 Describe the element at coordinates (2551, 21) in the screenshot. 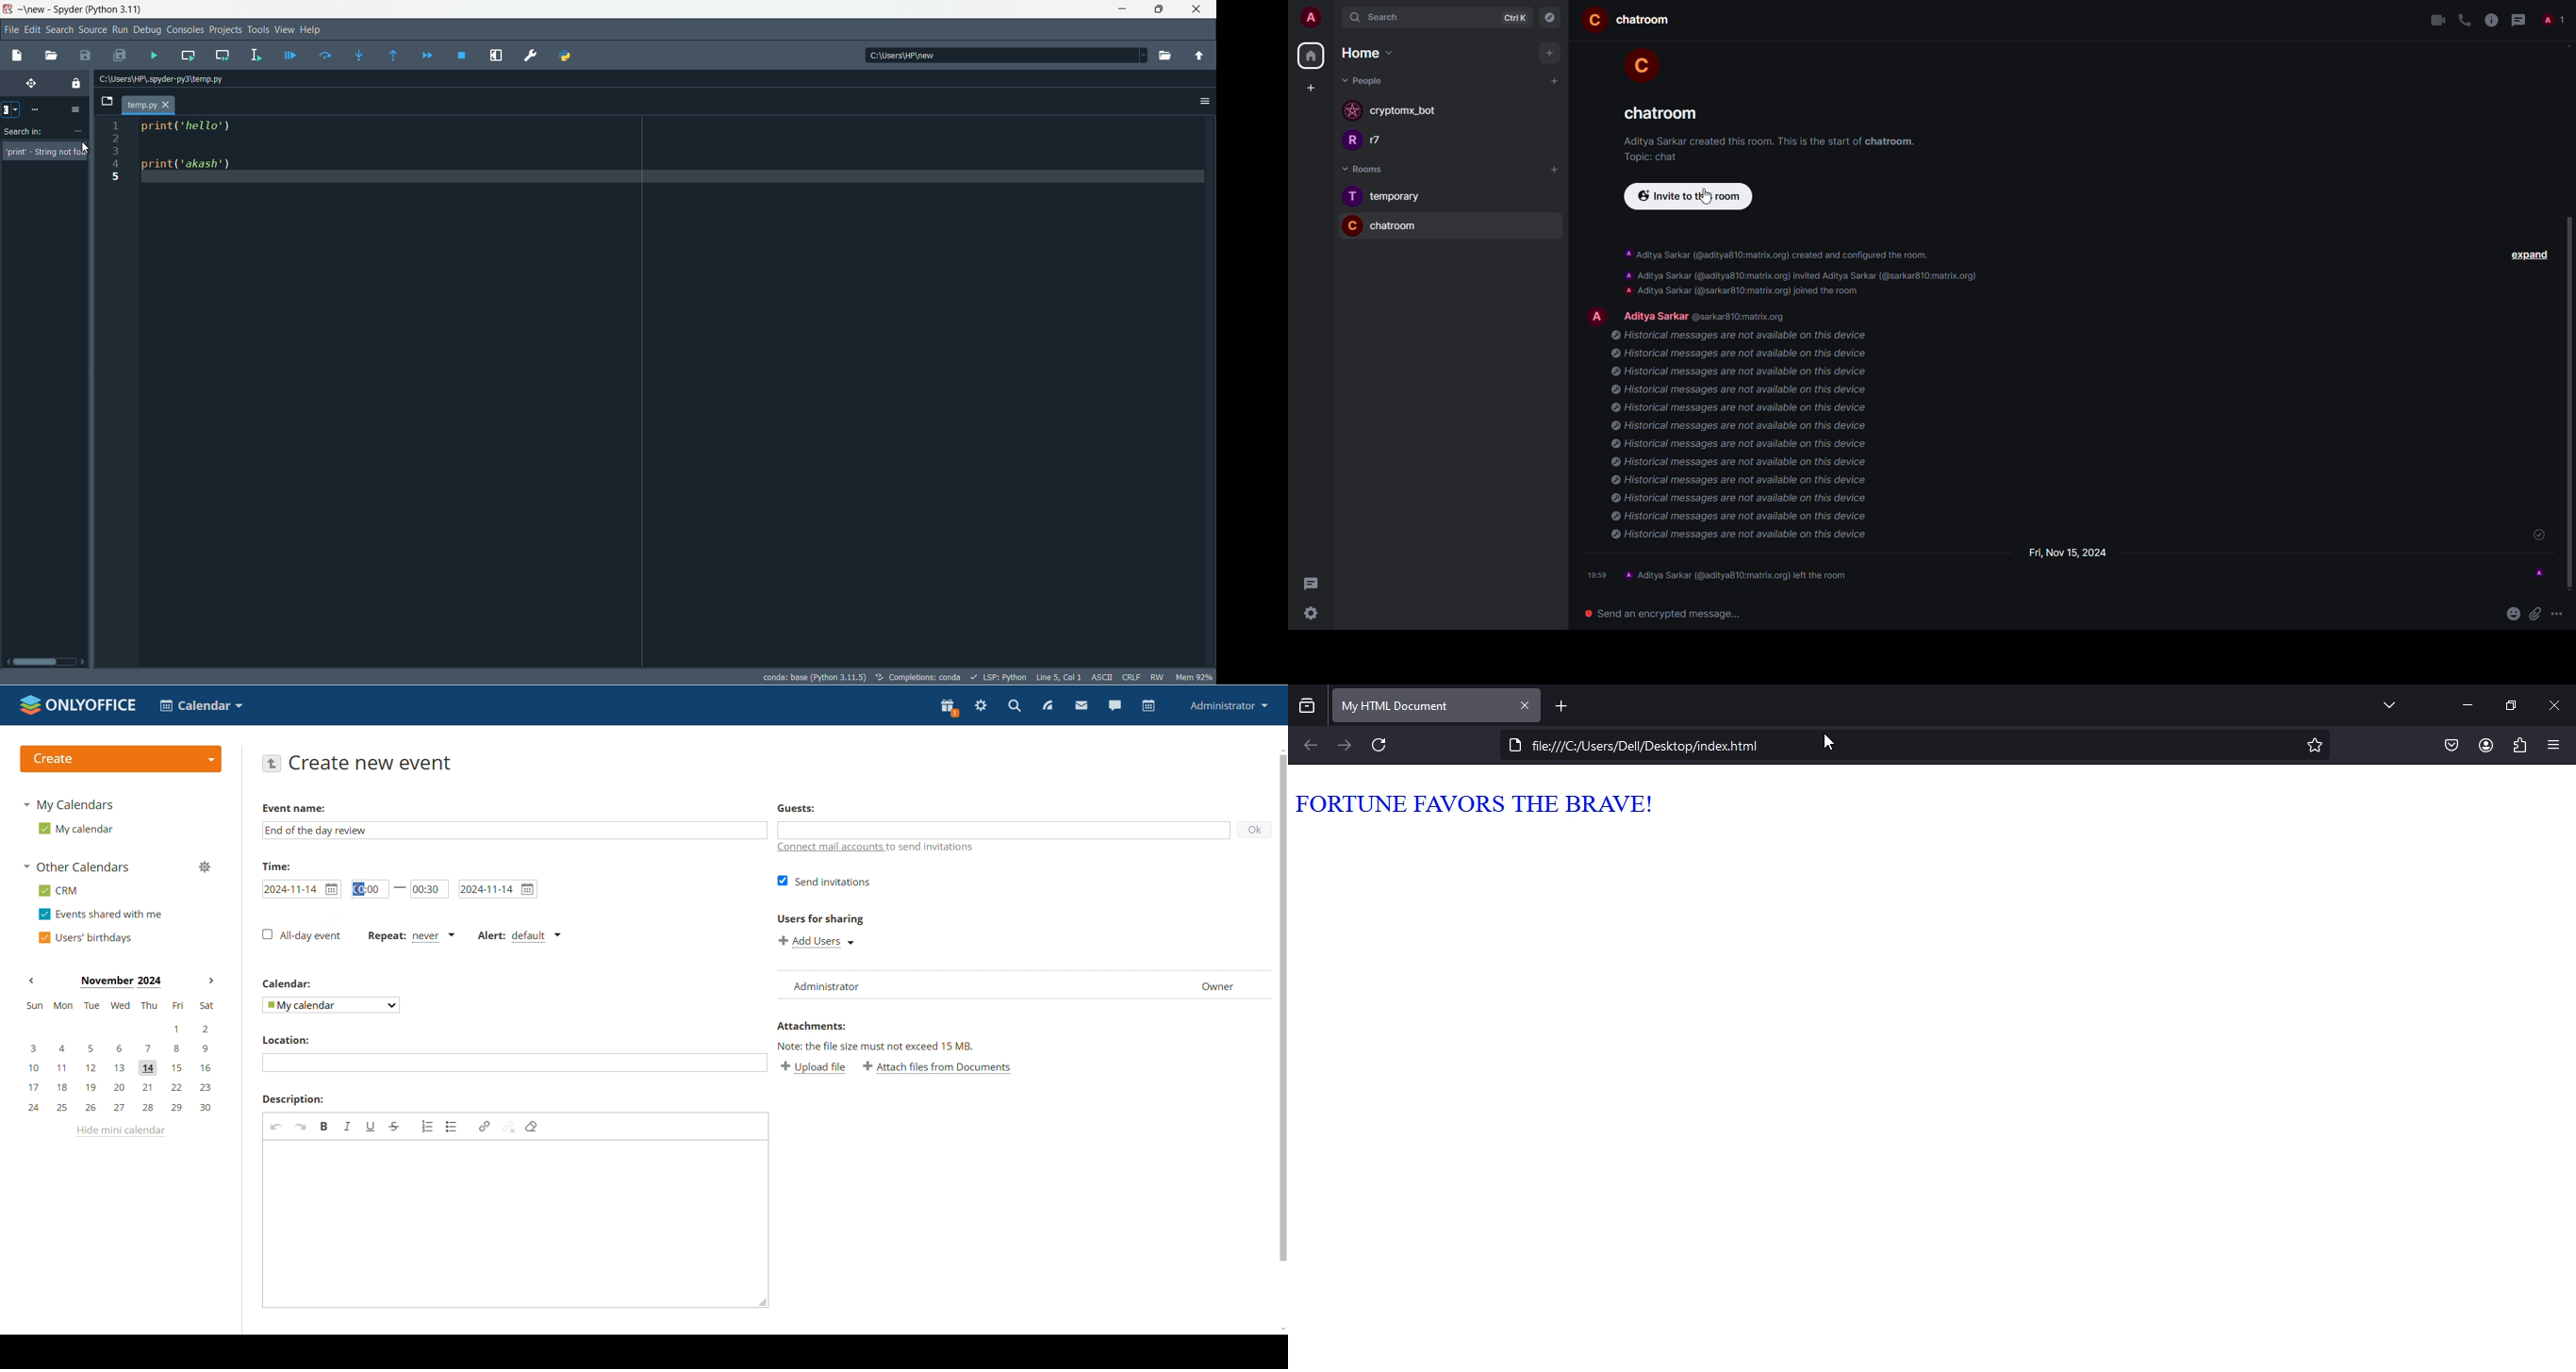

I see `people` at that location.